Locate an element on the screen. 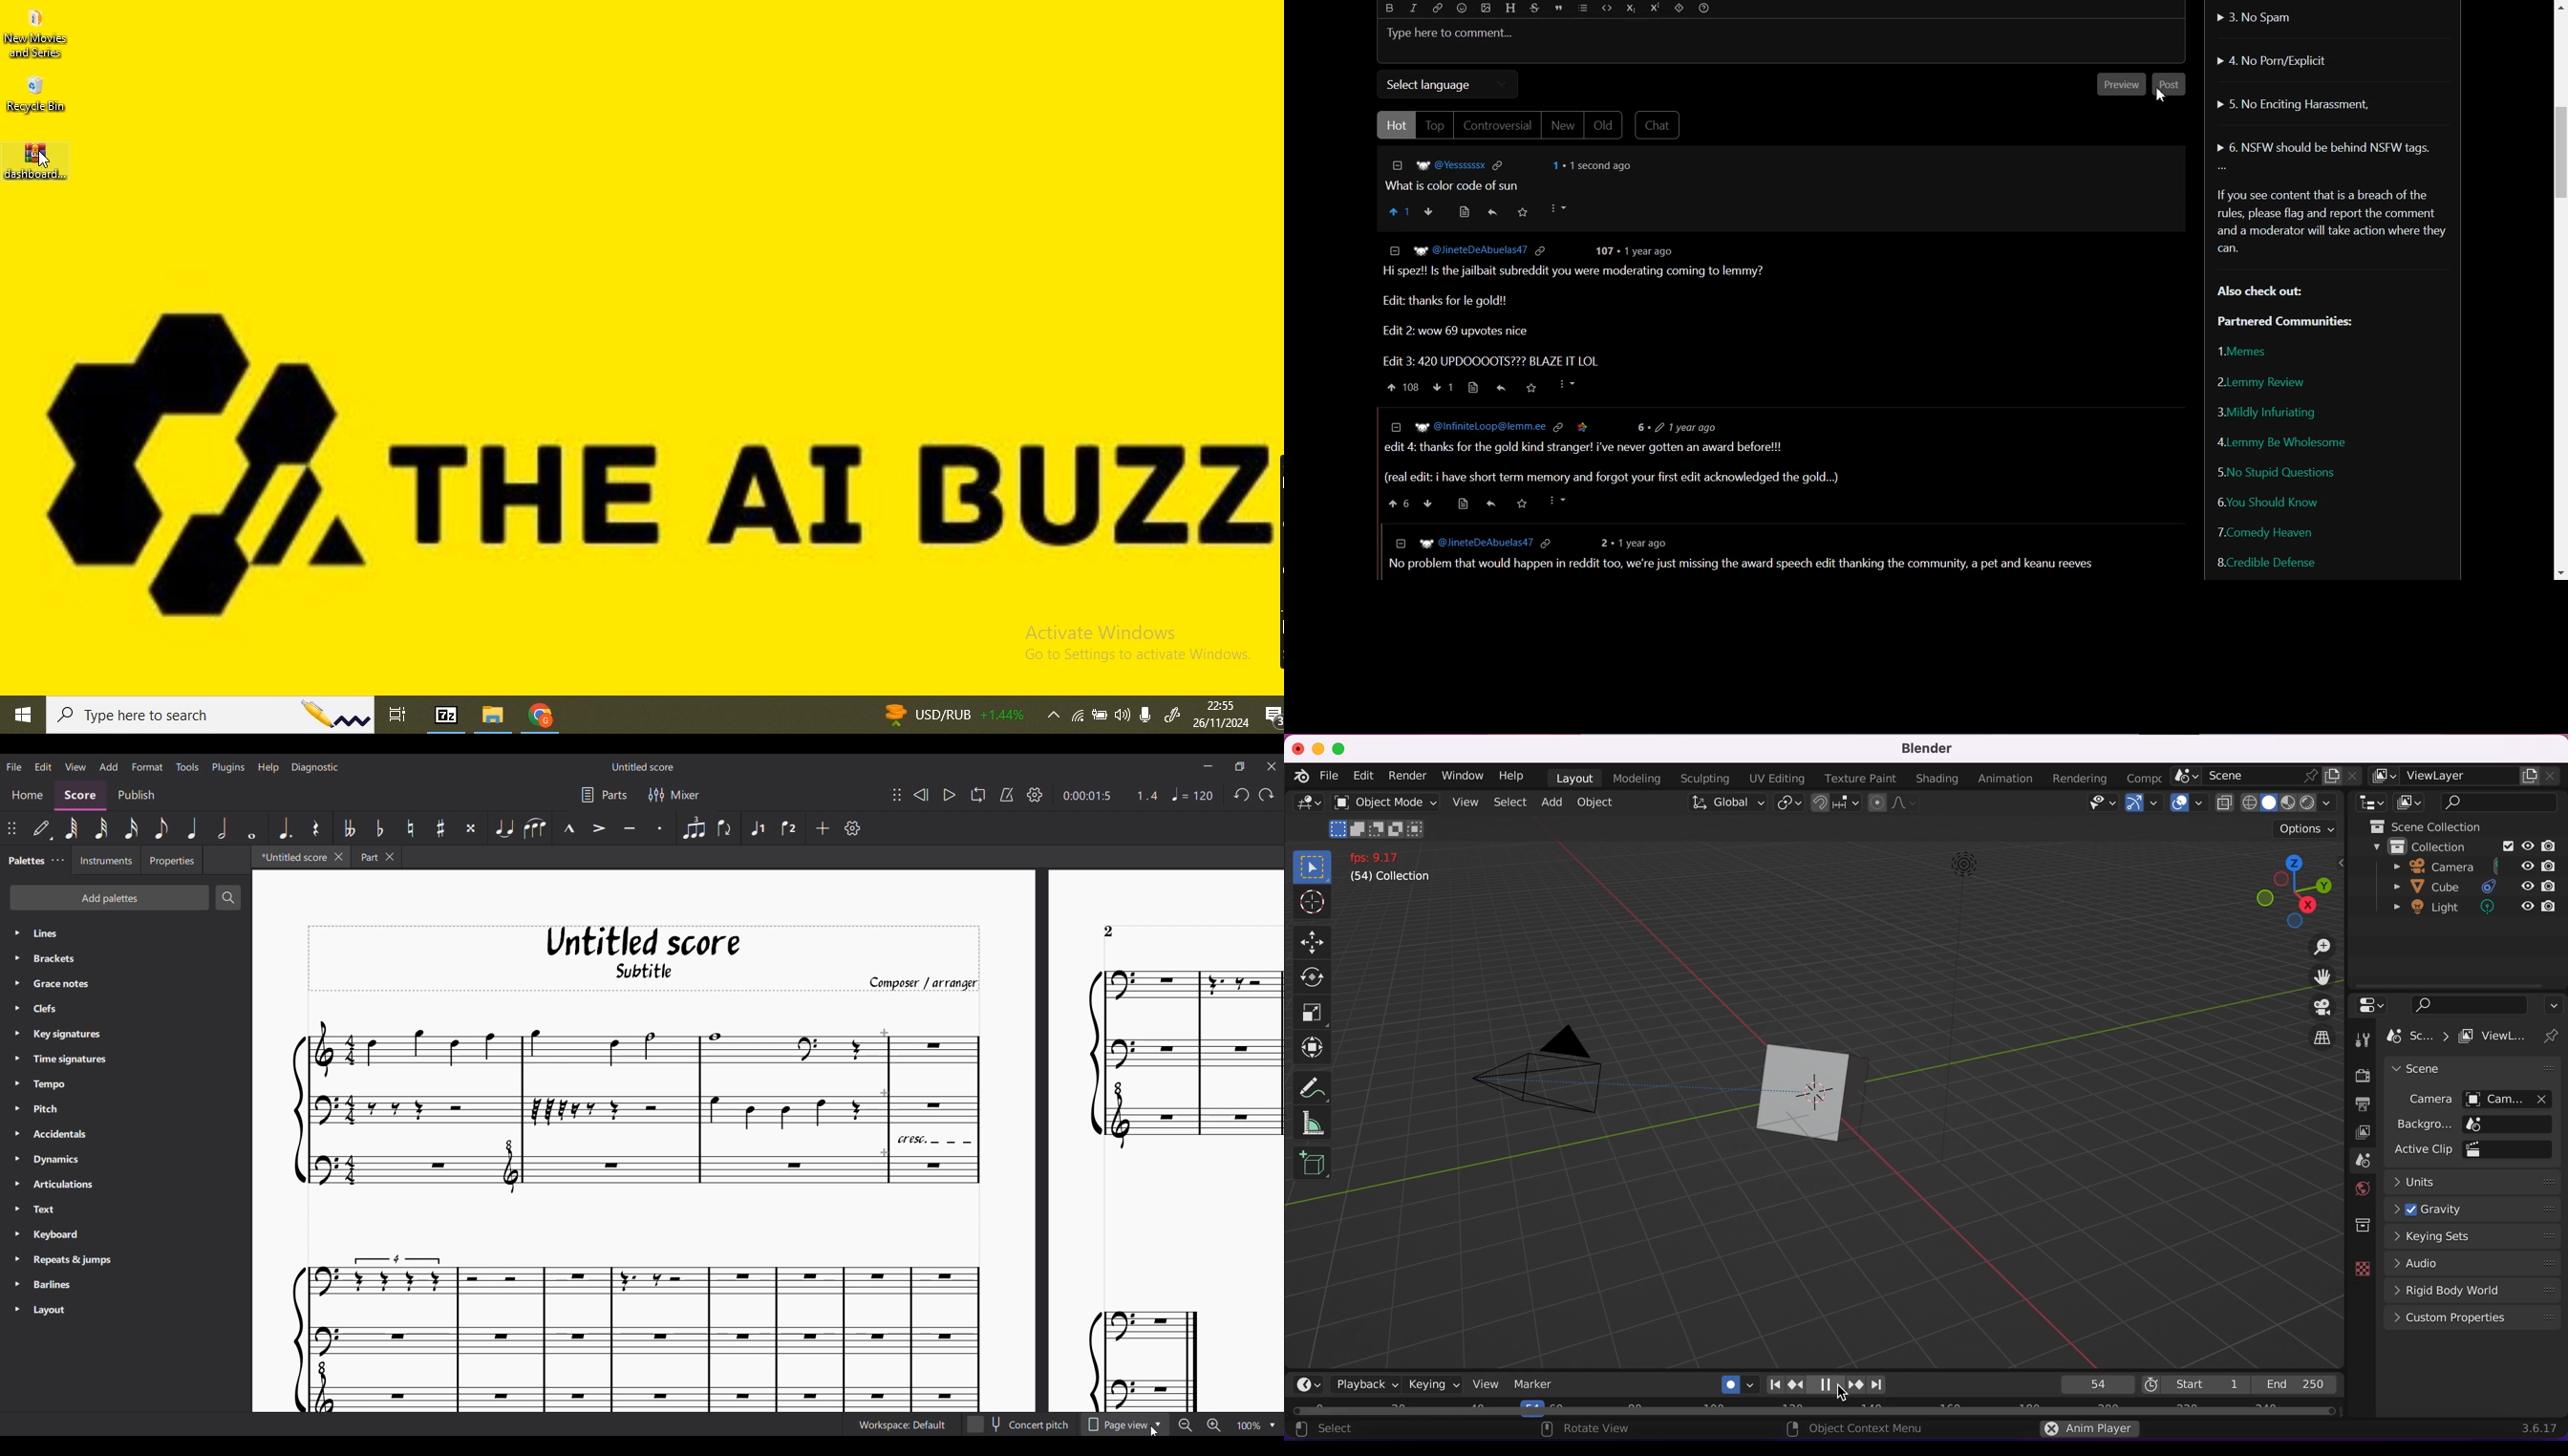 This screenshot has height=1456, width=2576. Close current tab is located at coordinates (340, 857).